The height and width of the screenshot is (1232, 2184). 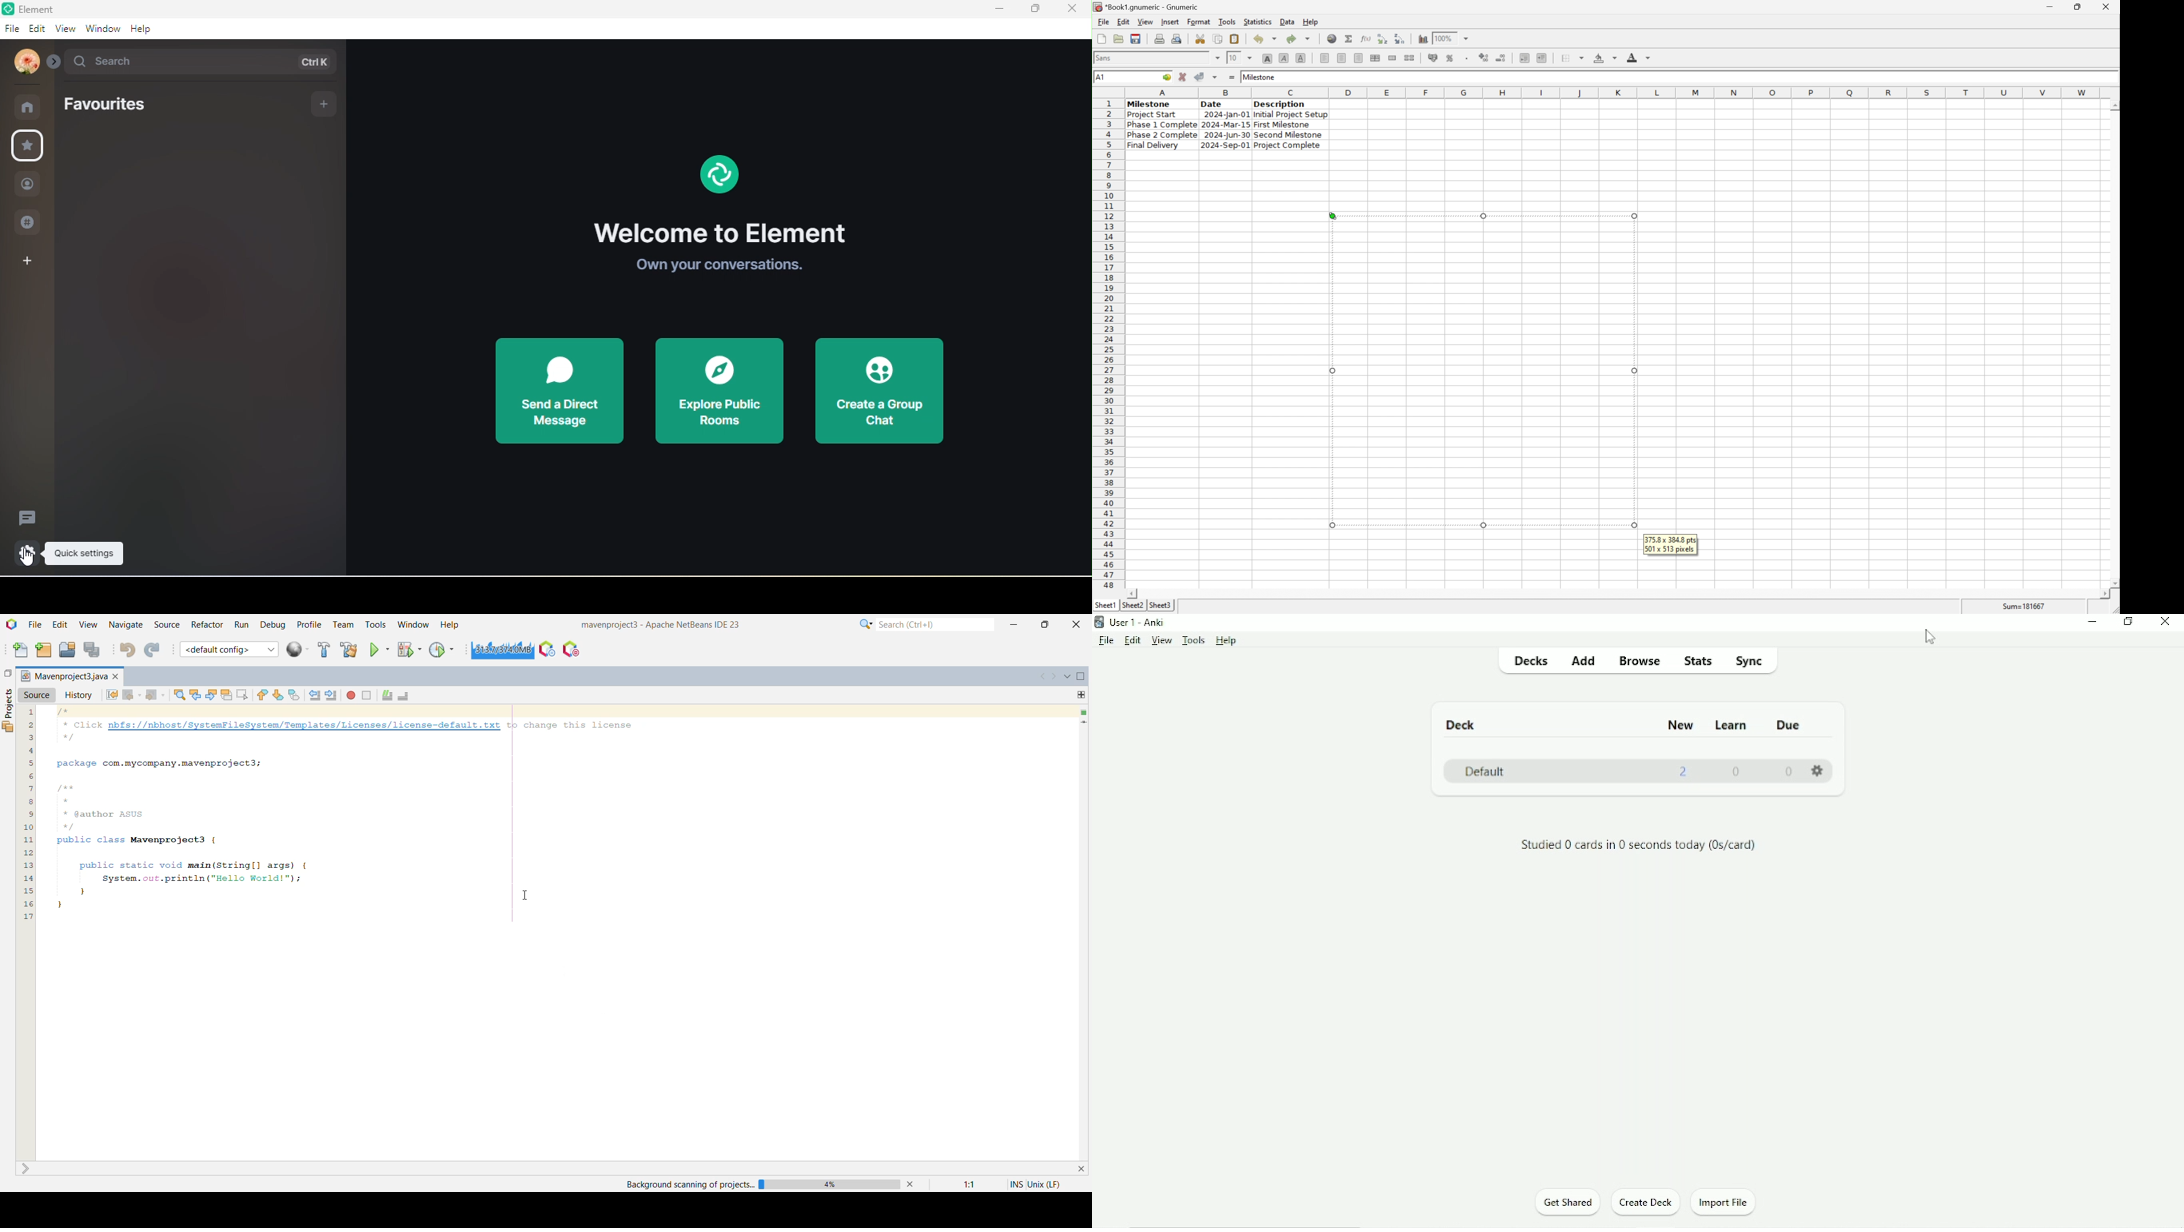 I want to click on explore public rooms, so click(x=719, y=395).